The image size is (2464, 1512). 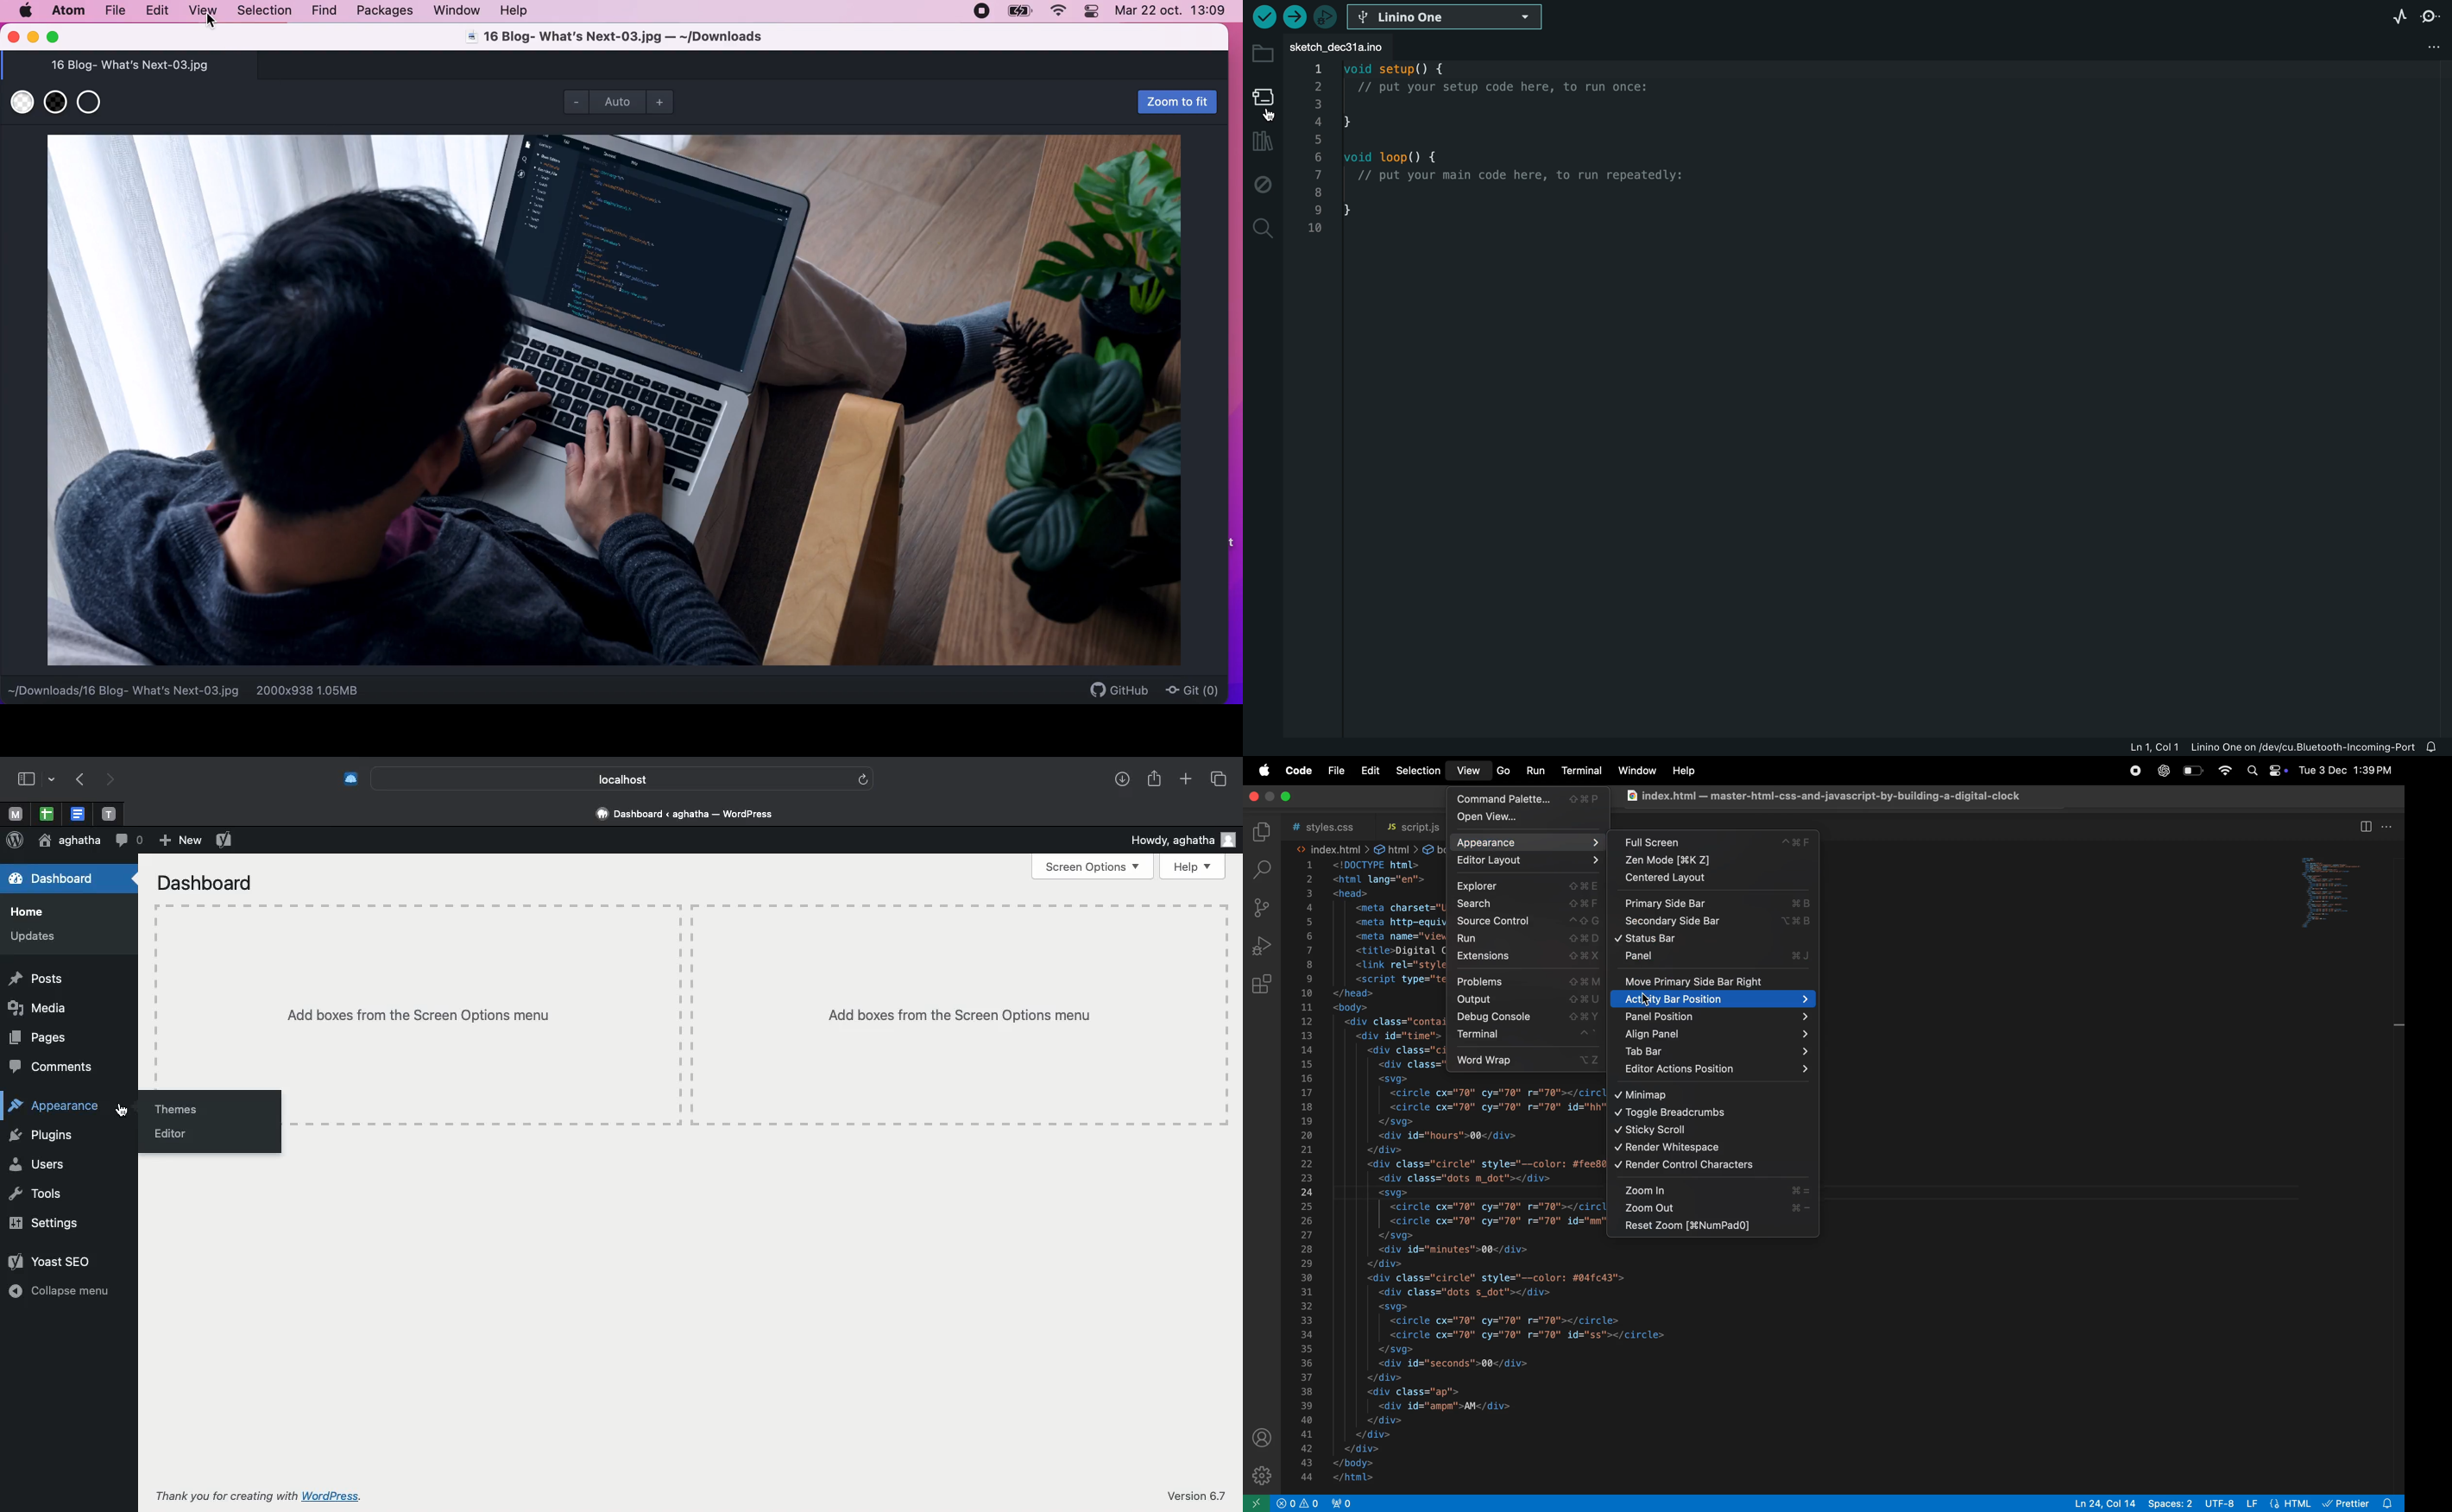 What do you see at coordinates (1195, 690) in the screenshot?
I see `git` at bounding box center [1195, 690].